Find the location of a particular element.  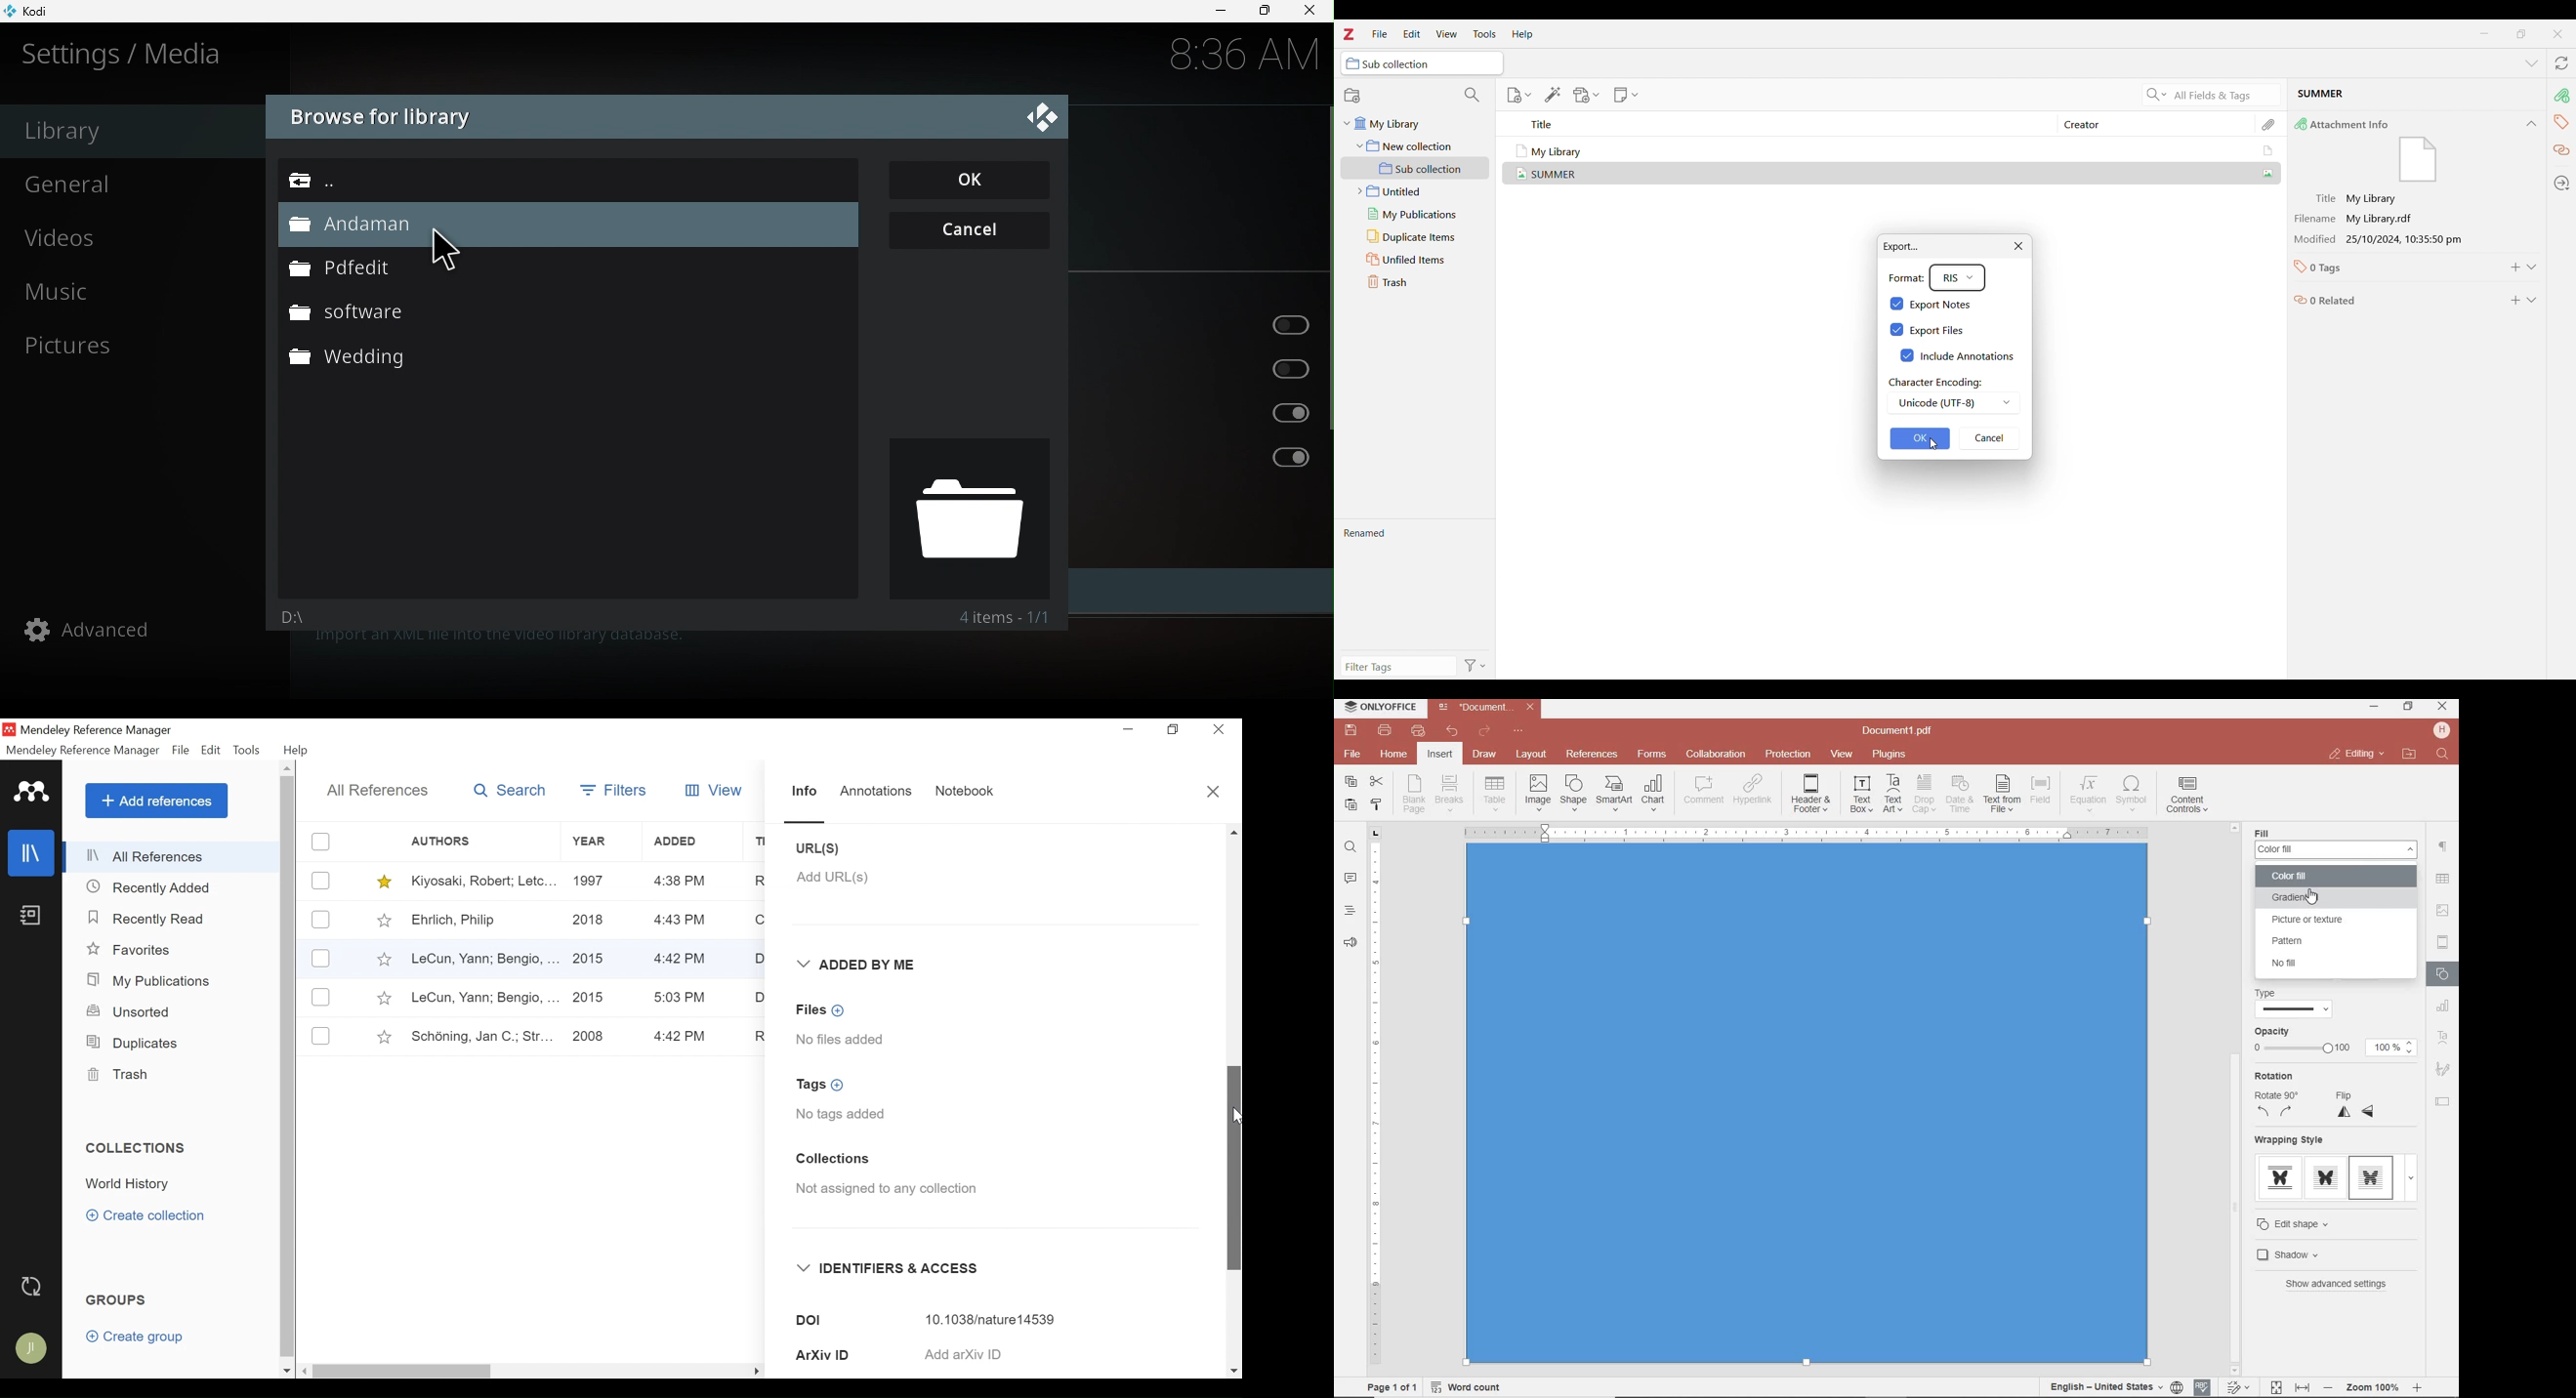

Unfiled items is located at coordinates (1416, 259).